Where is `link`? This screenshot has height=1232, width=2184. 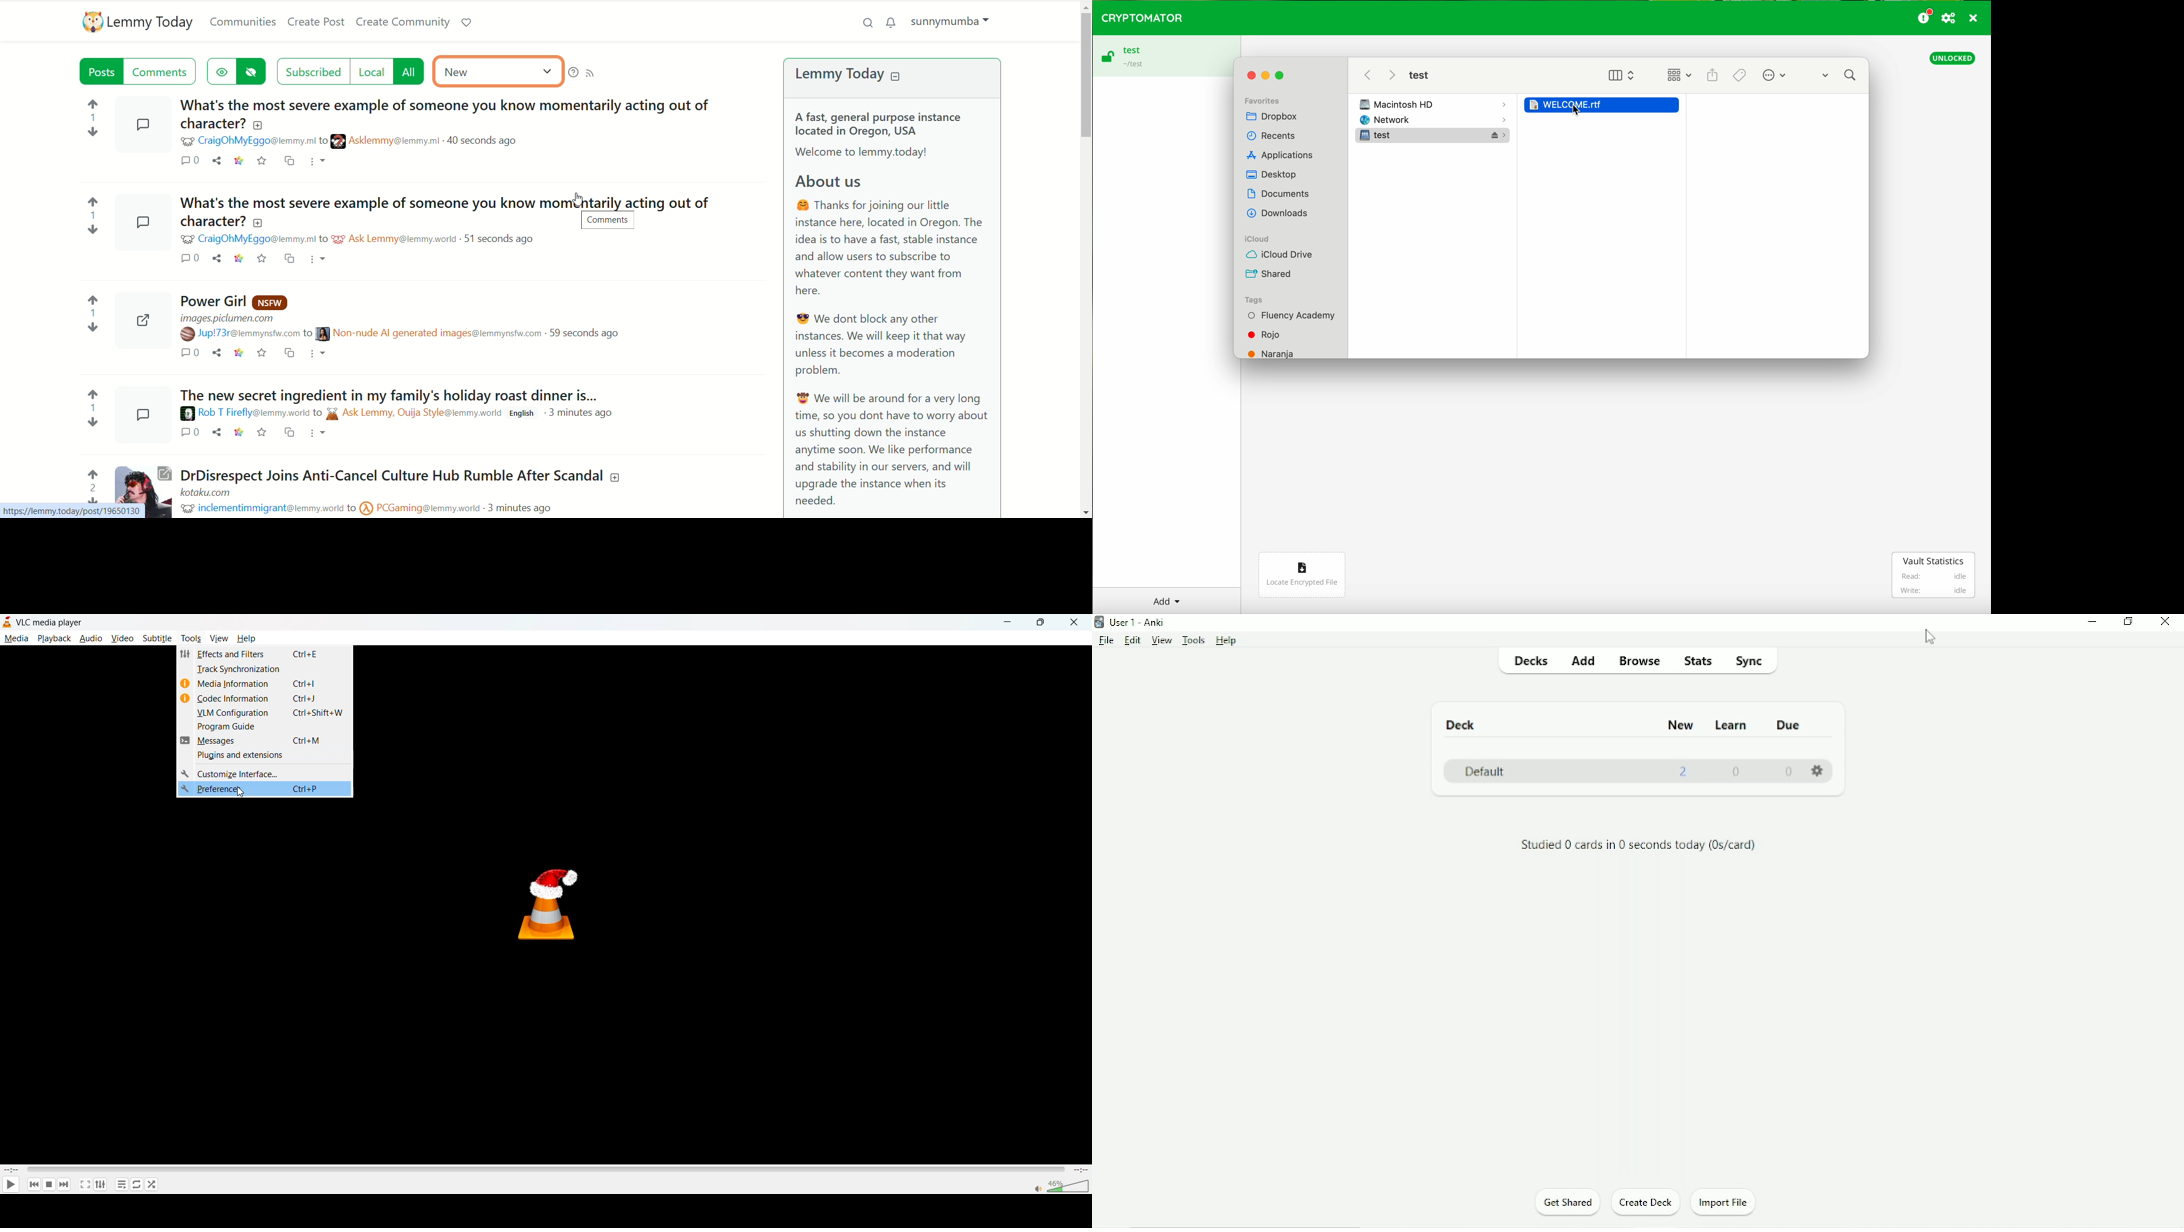 link is located at coordinates (242, 350).